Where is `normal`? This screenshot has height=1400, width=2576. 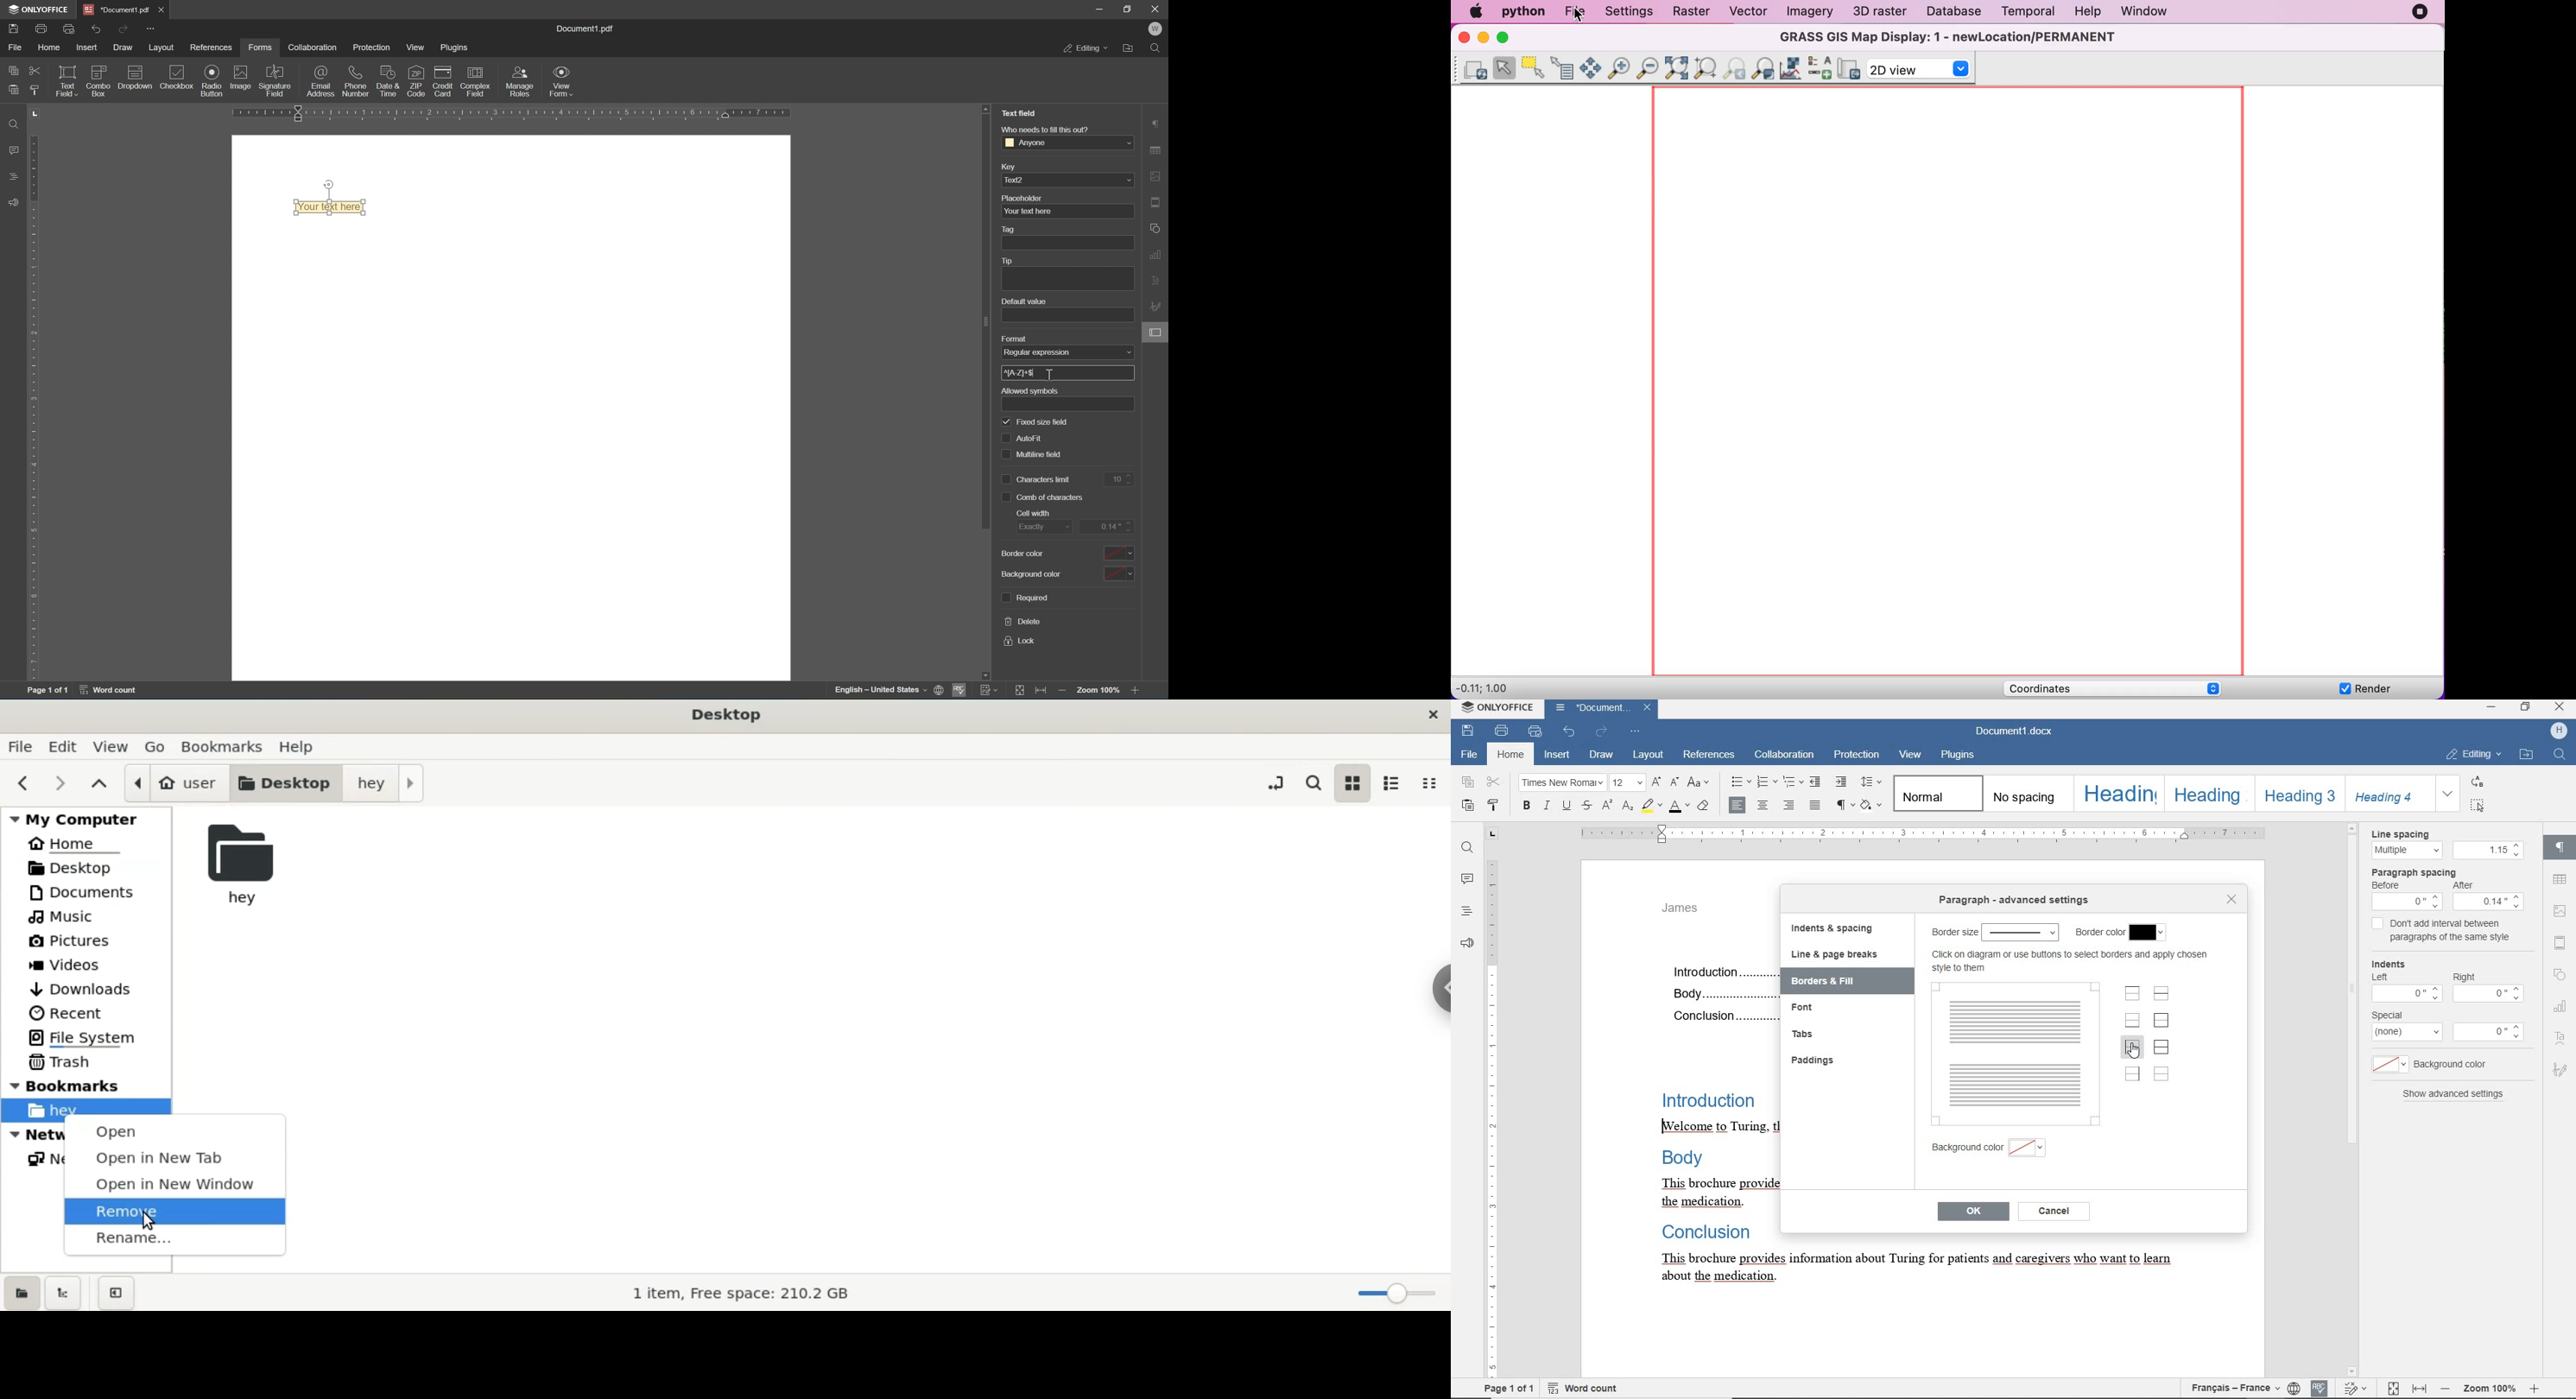
normal is located at coordinates (1937, 793).